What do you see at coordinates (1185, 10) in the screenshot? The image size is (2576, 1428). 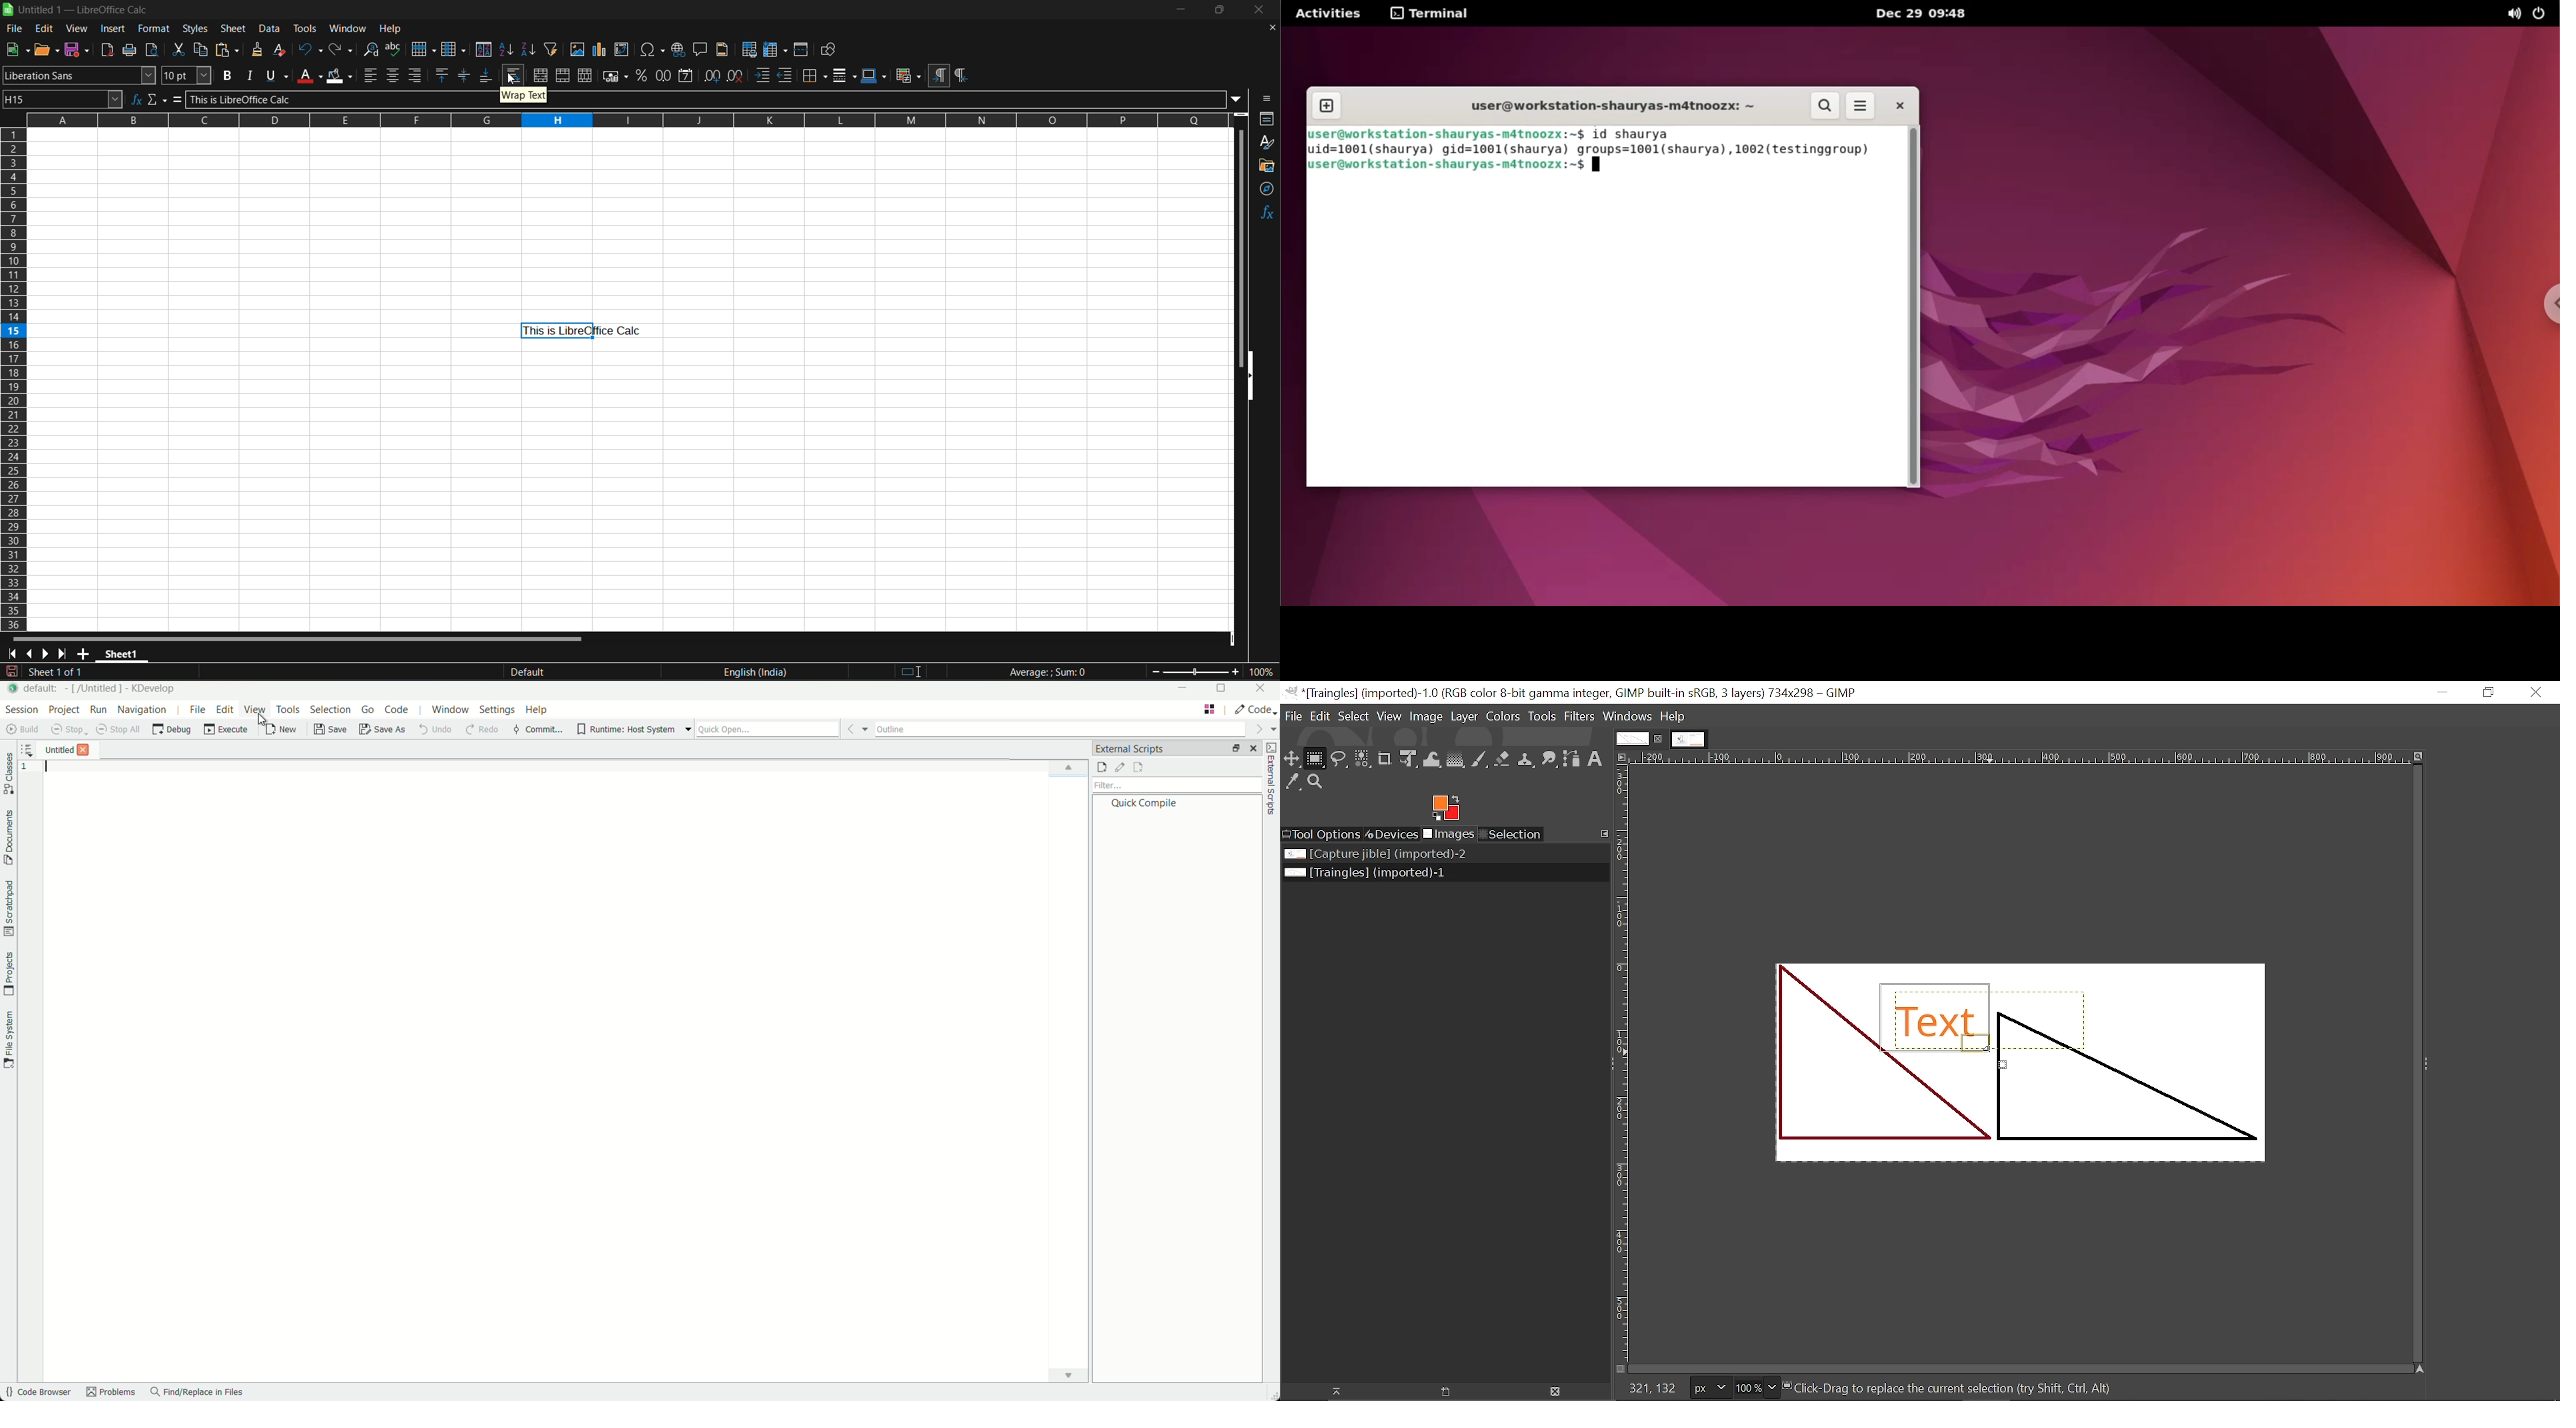 I see `minimize` at bounding box center [1185, 10].